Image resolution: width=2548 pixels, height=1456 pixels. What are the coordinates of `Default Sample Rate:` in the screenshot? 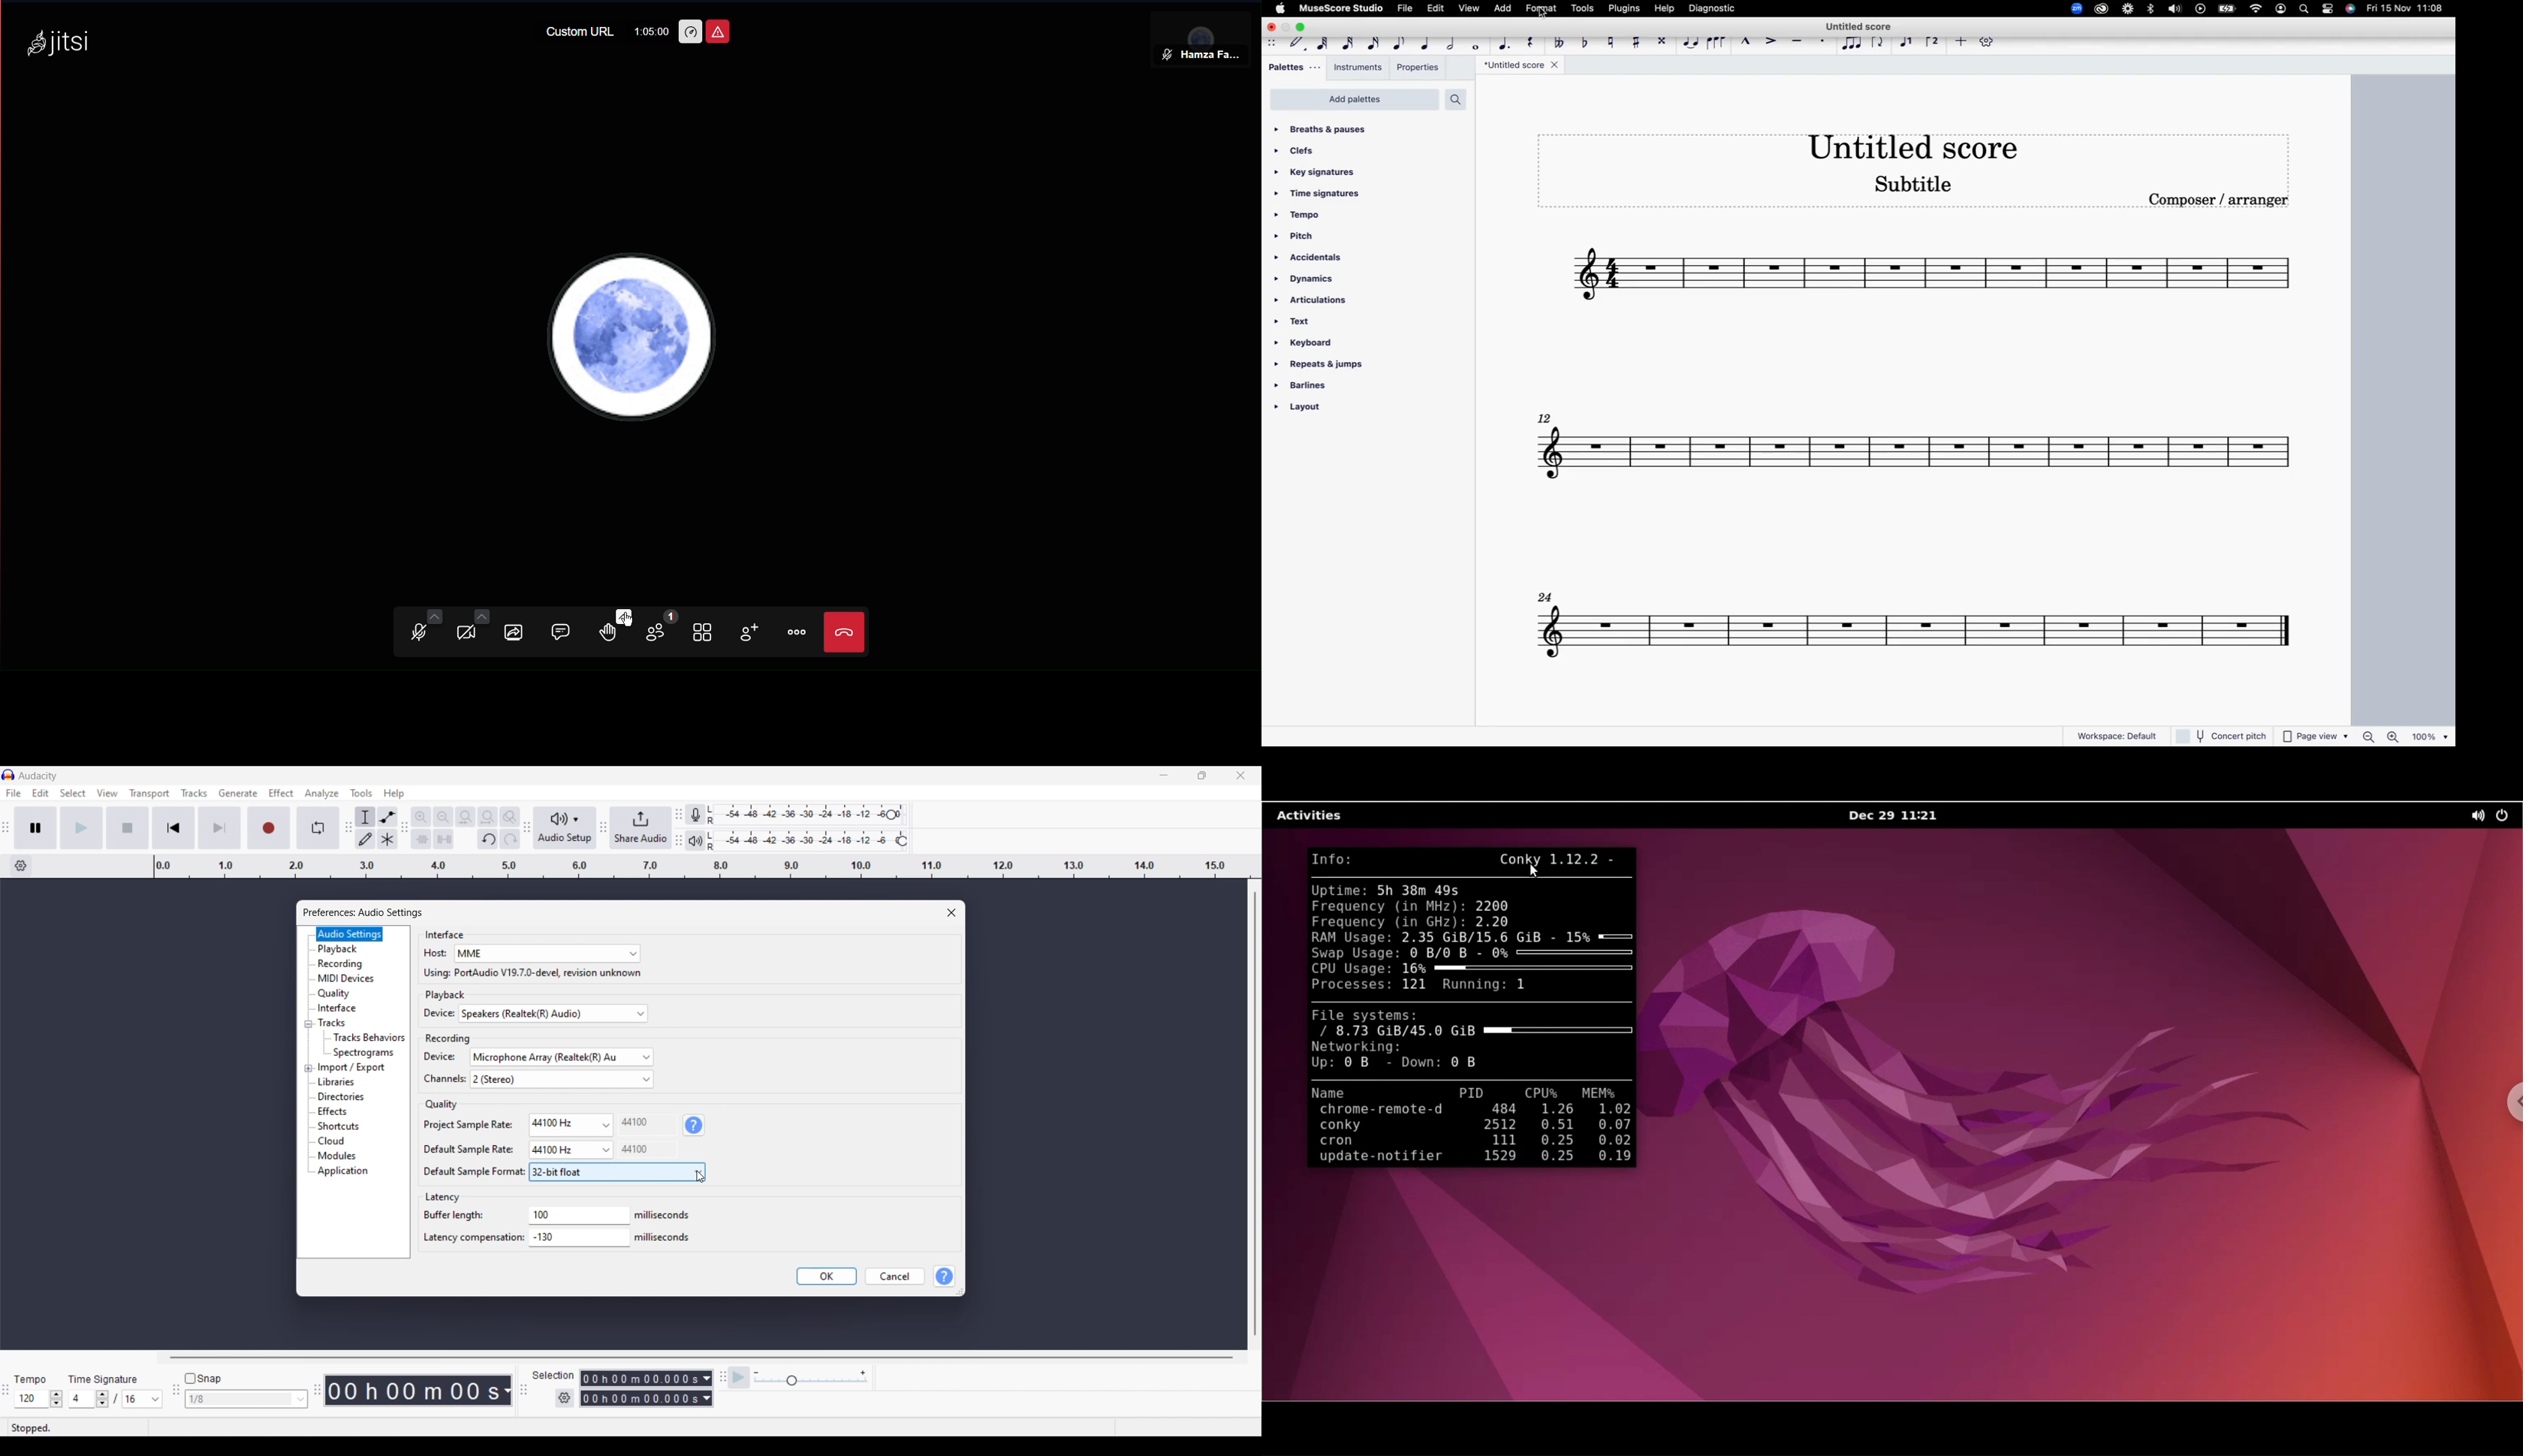 It's located at (461, 1149).